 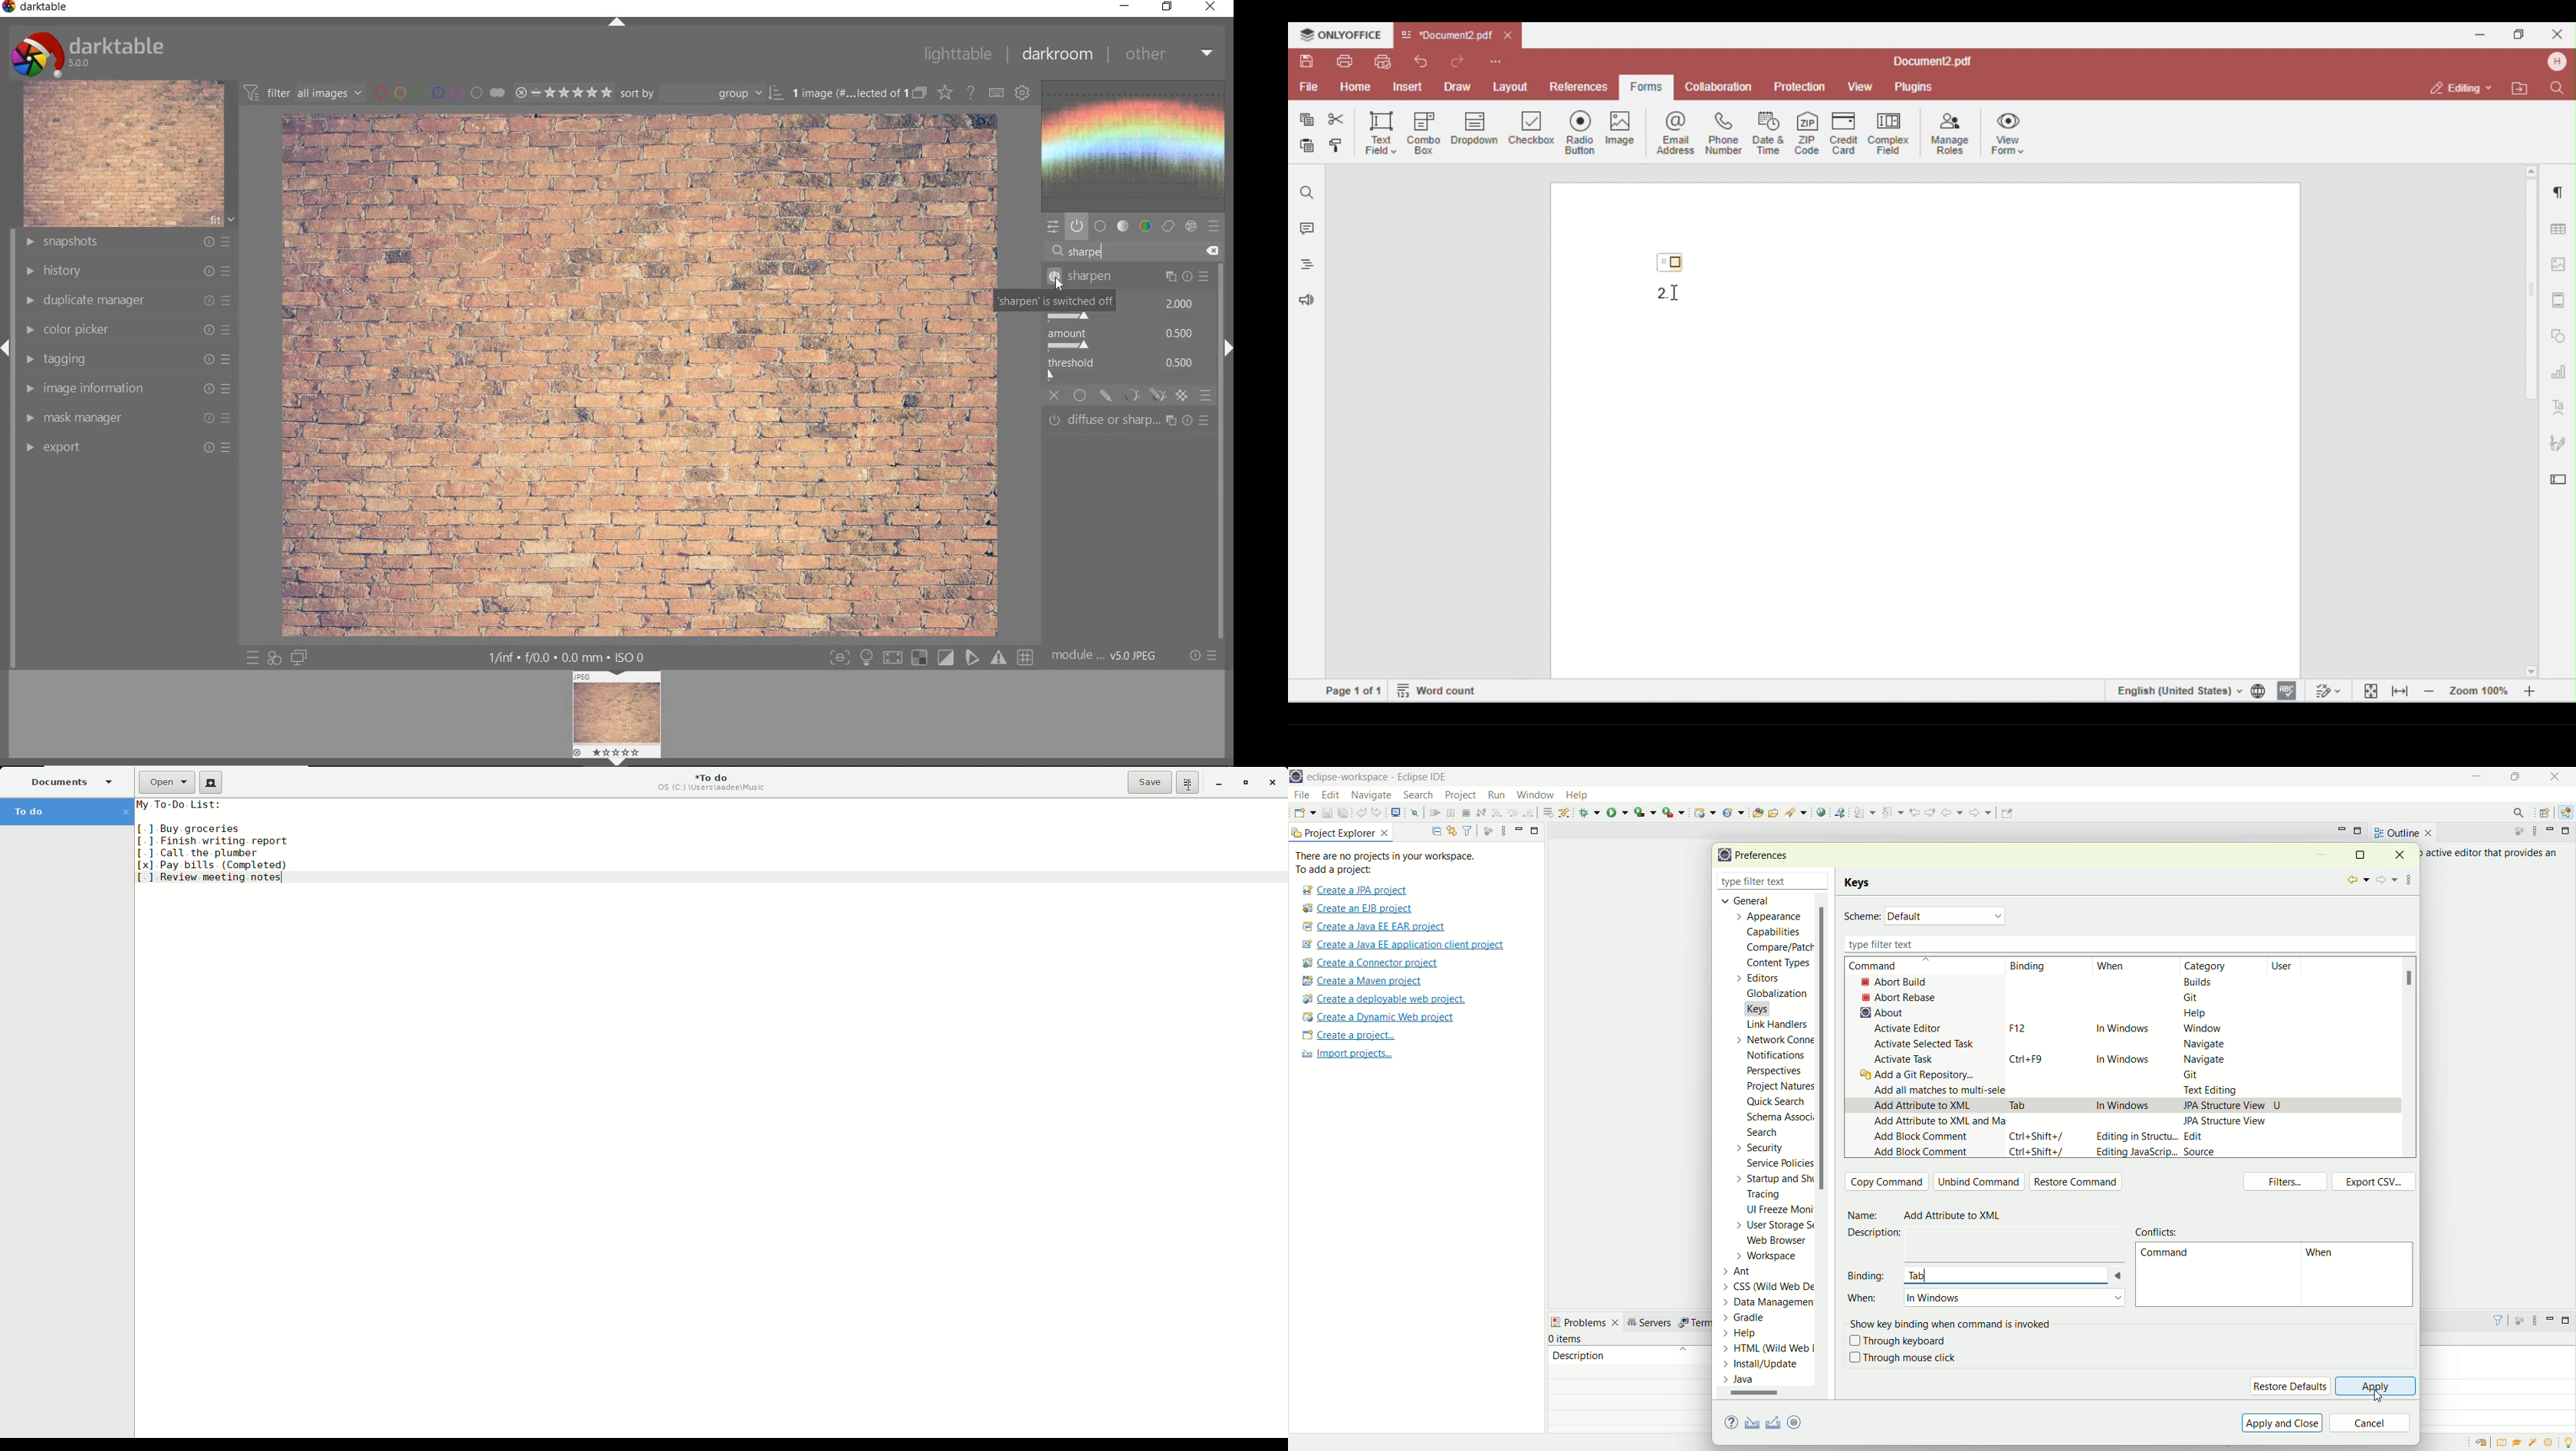 I want to click on color, so click(x=1145, y=226).